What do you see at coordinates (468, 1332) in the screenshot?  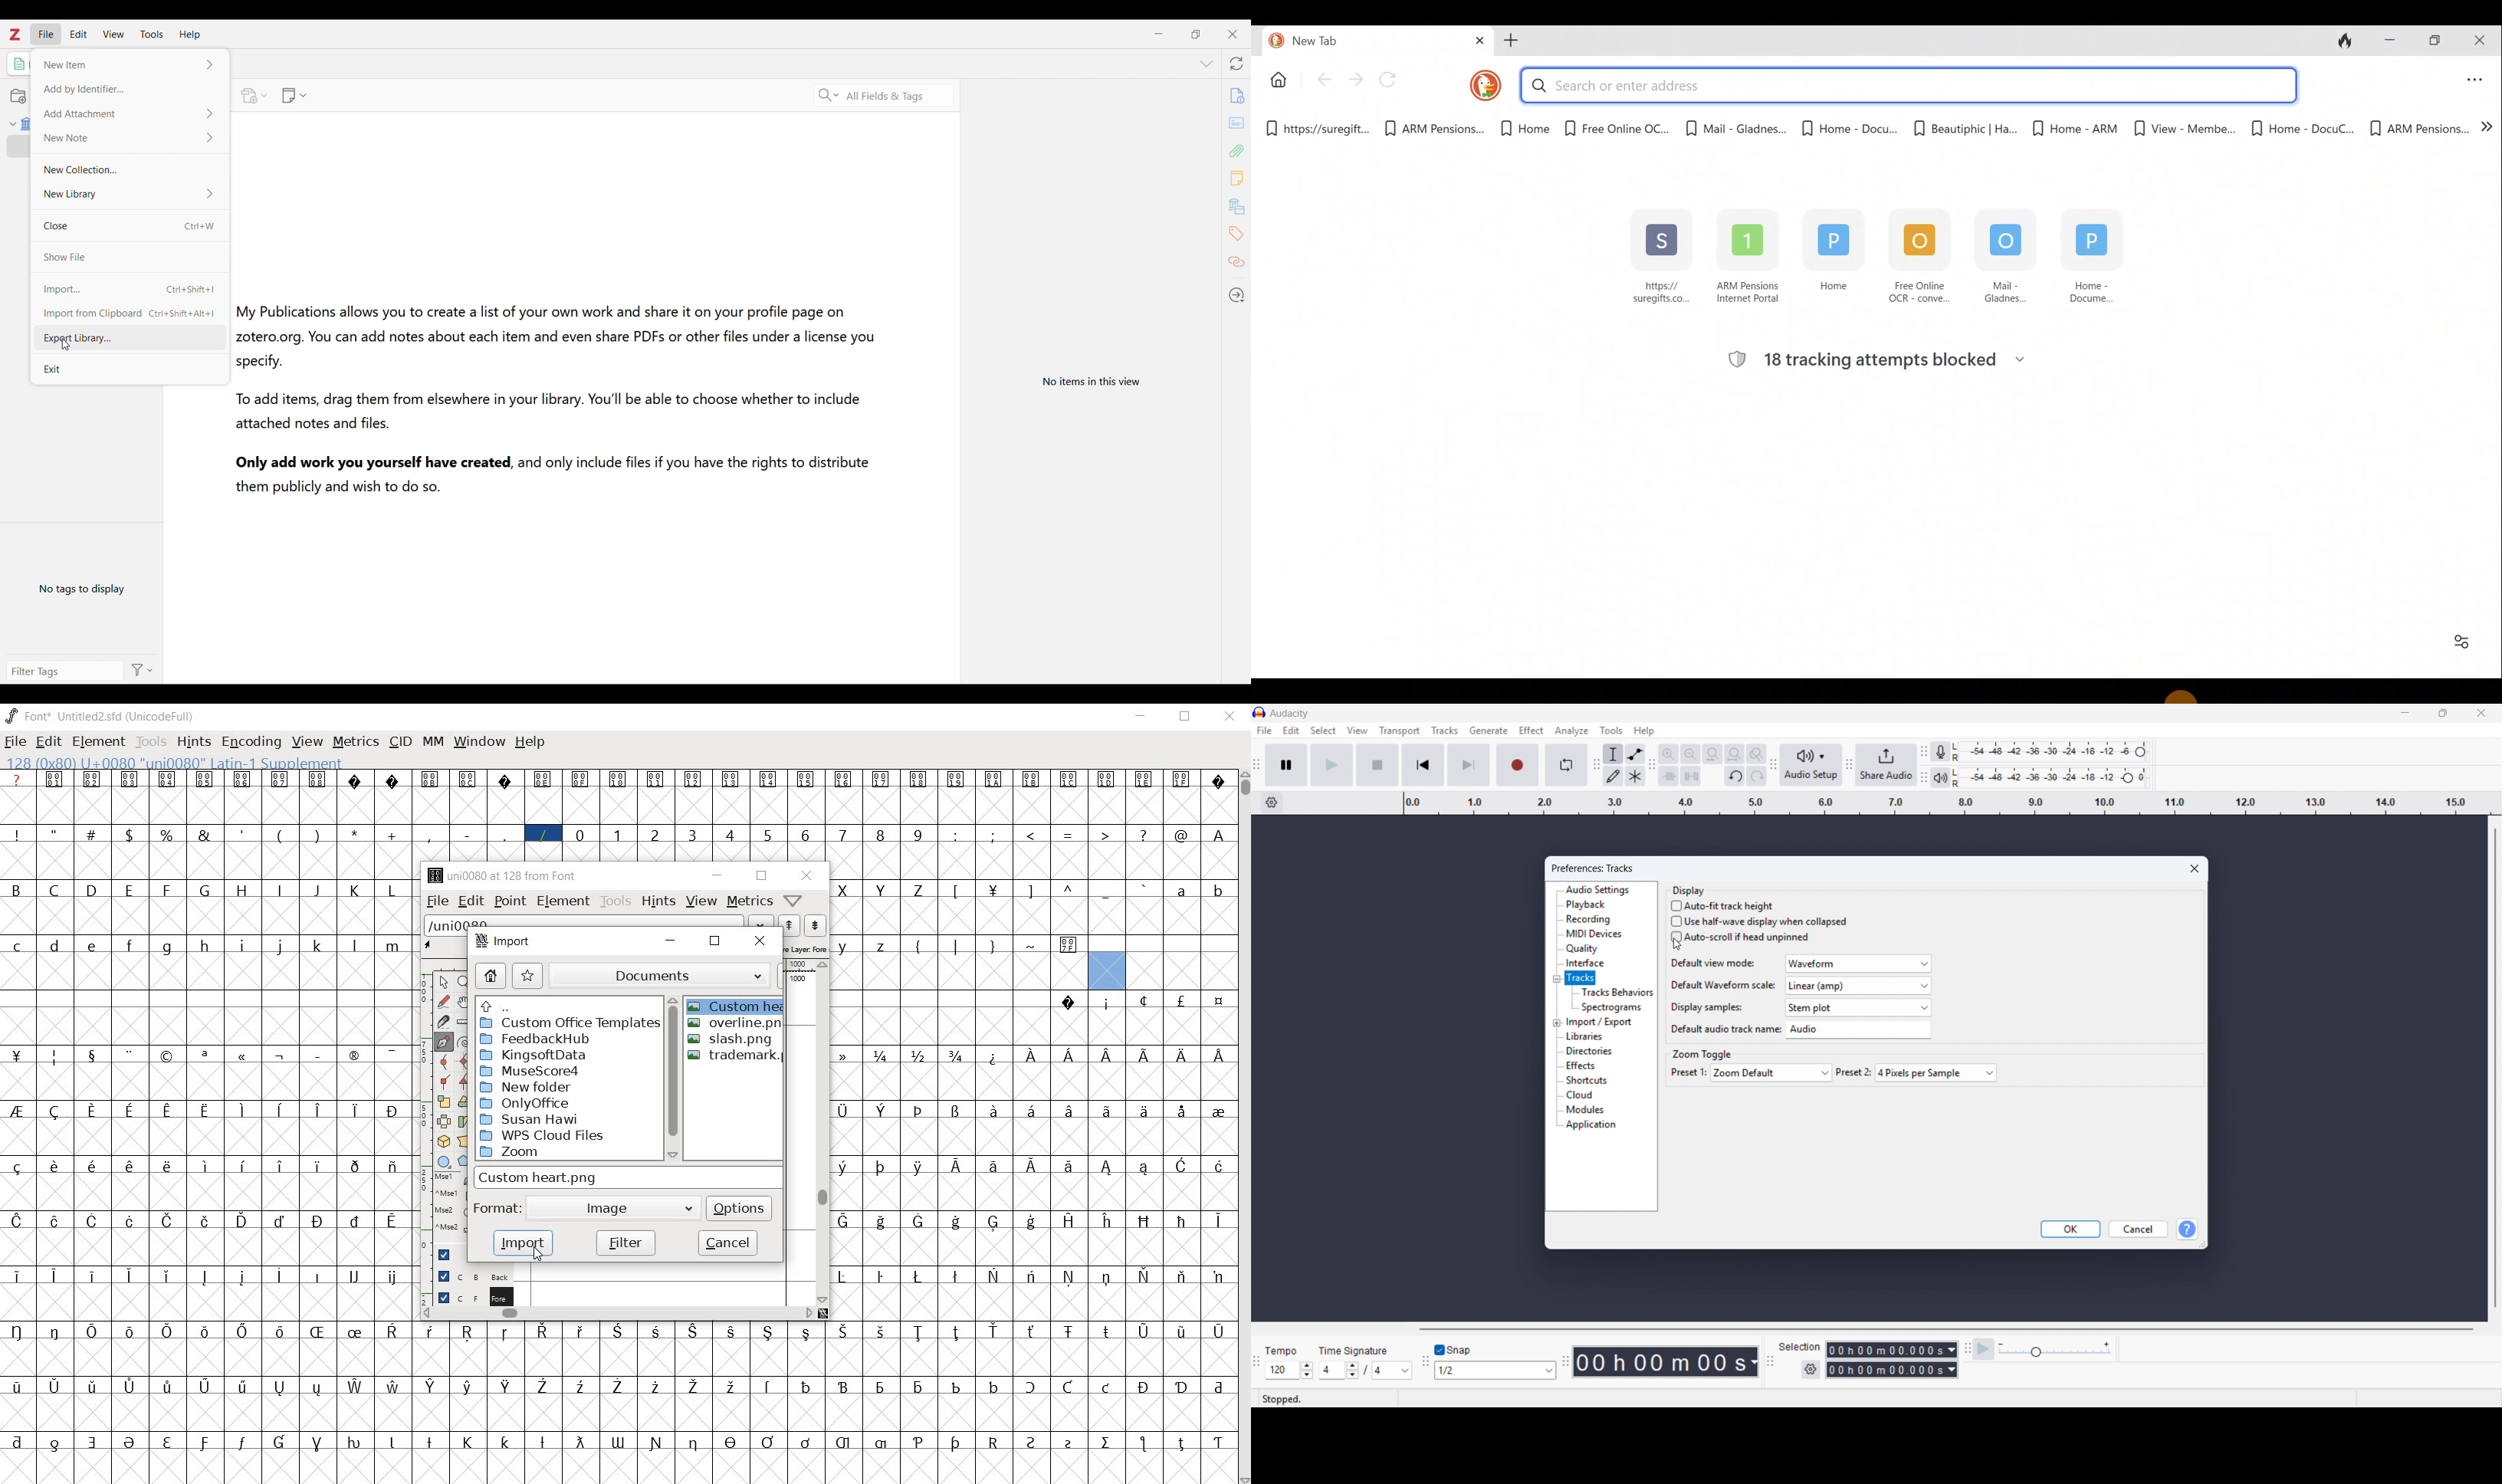 I see `glyph` at bounding box center [468, 1332].